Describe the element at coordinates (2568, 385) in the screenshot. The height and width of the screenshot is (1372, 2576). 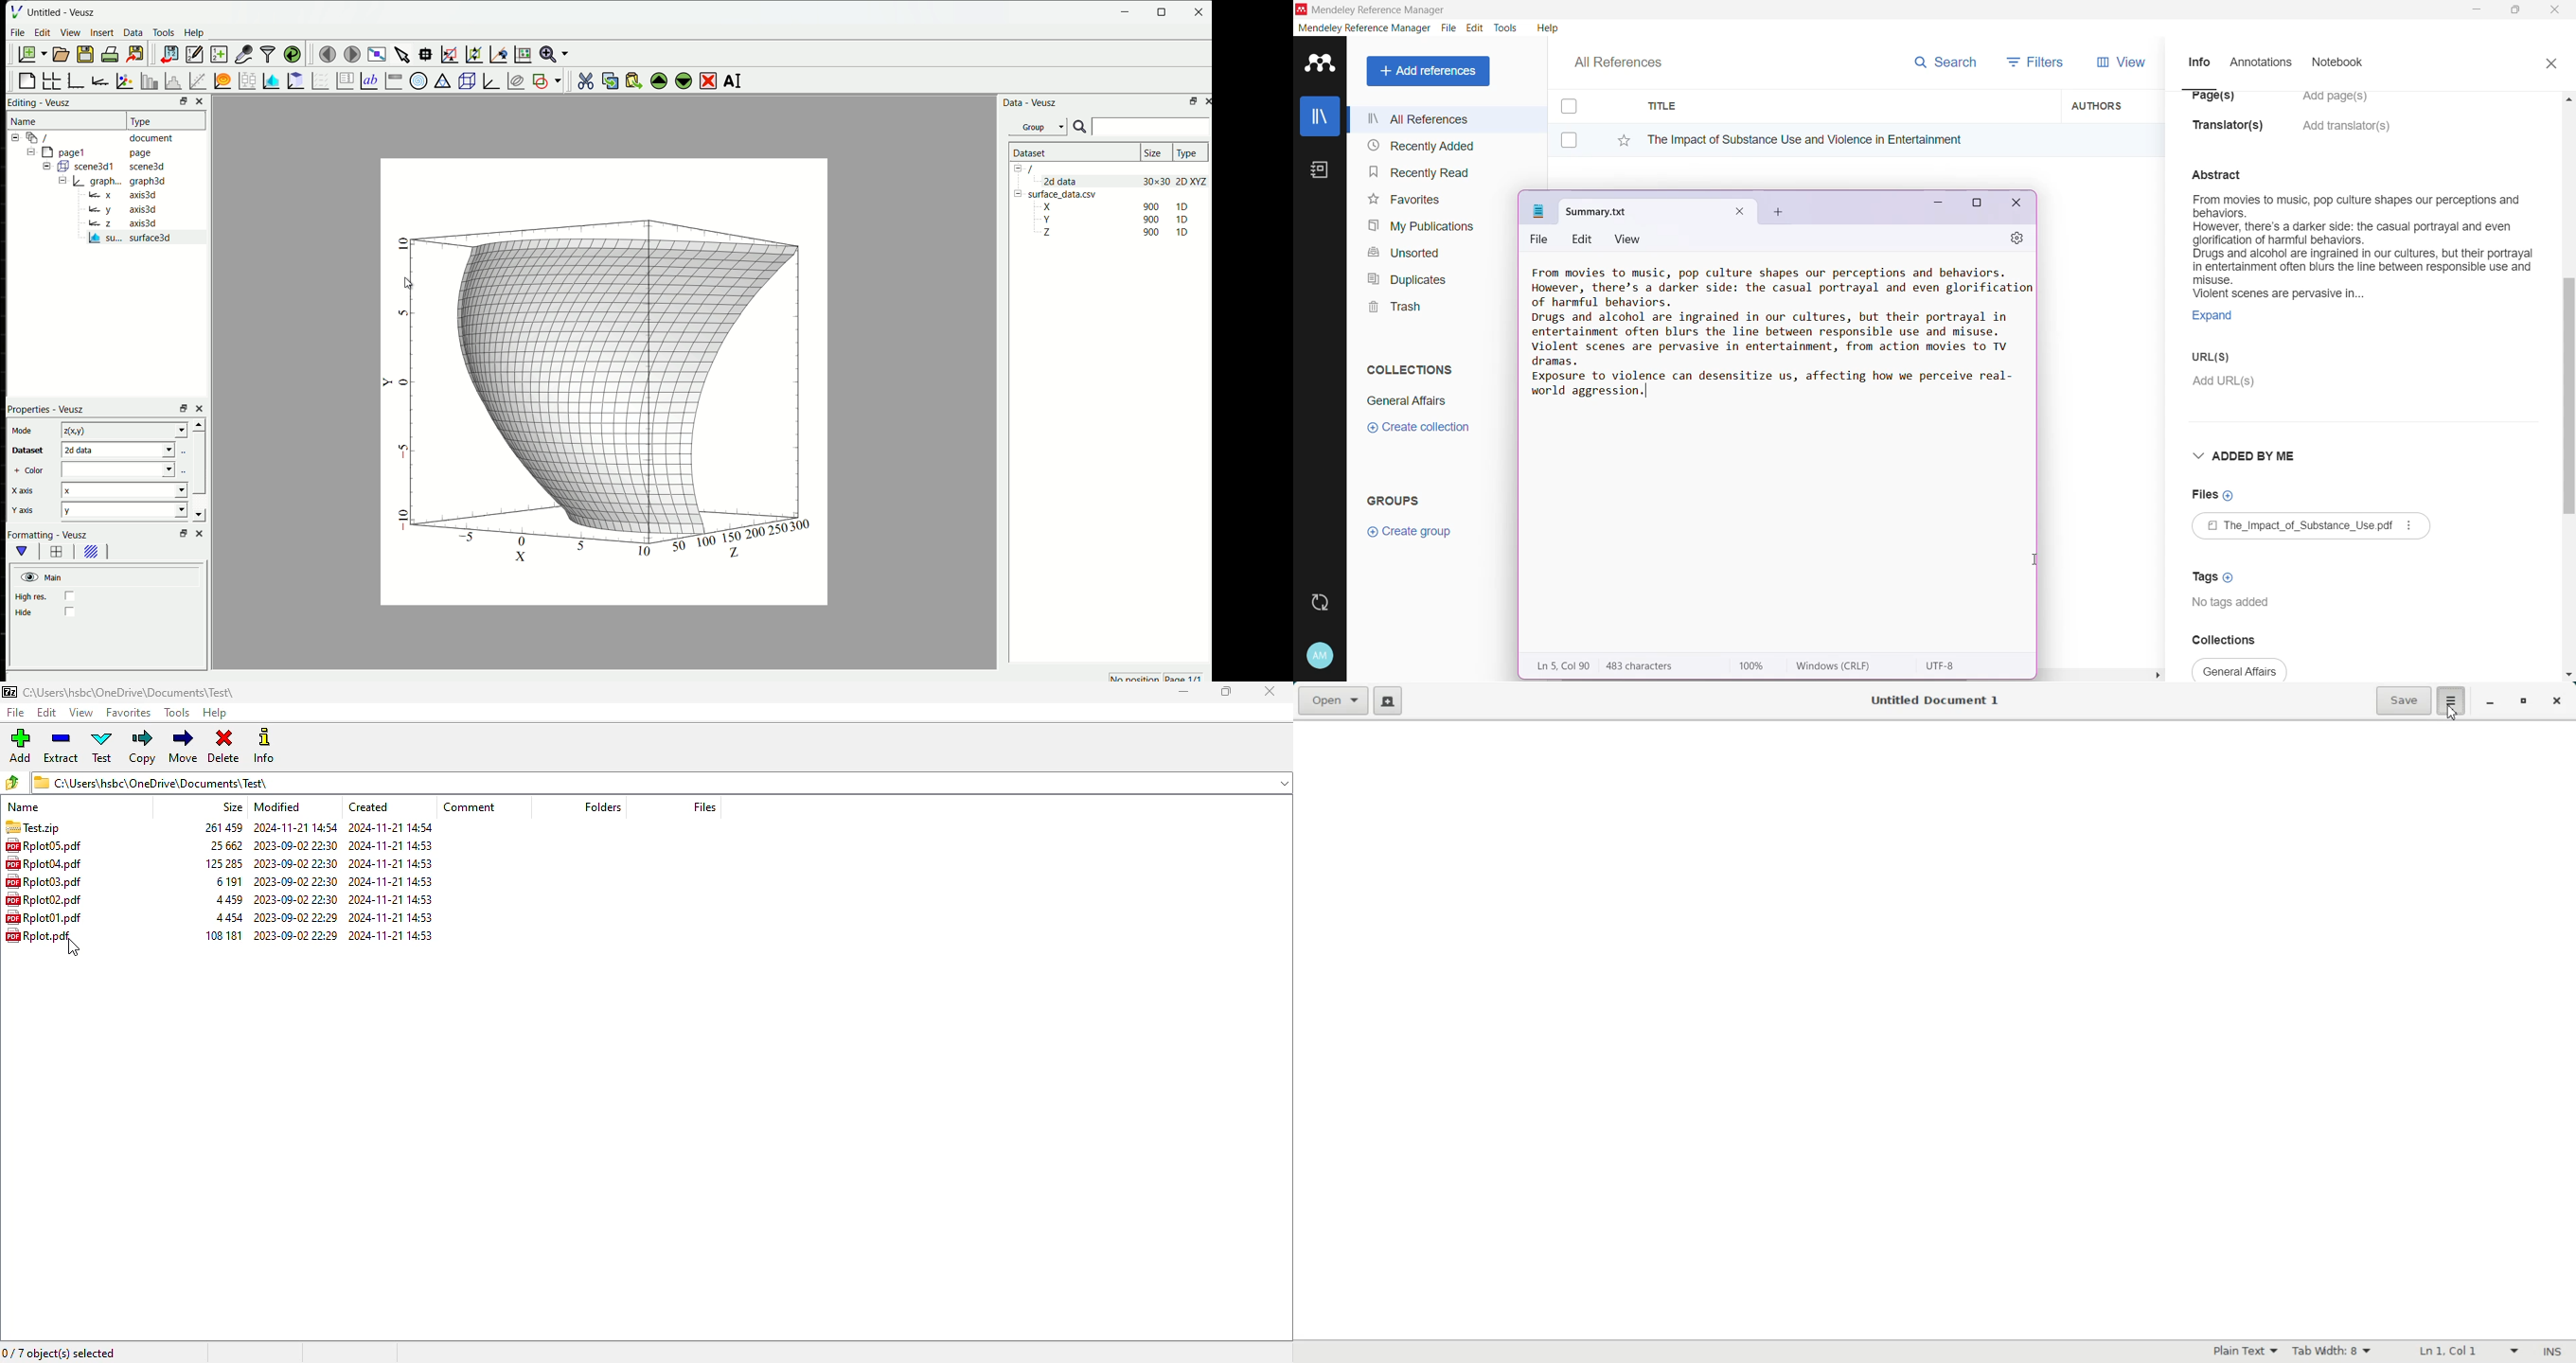
I see `Vertical Scroll Bar` at that location.